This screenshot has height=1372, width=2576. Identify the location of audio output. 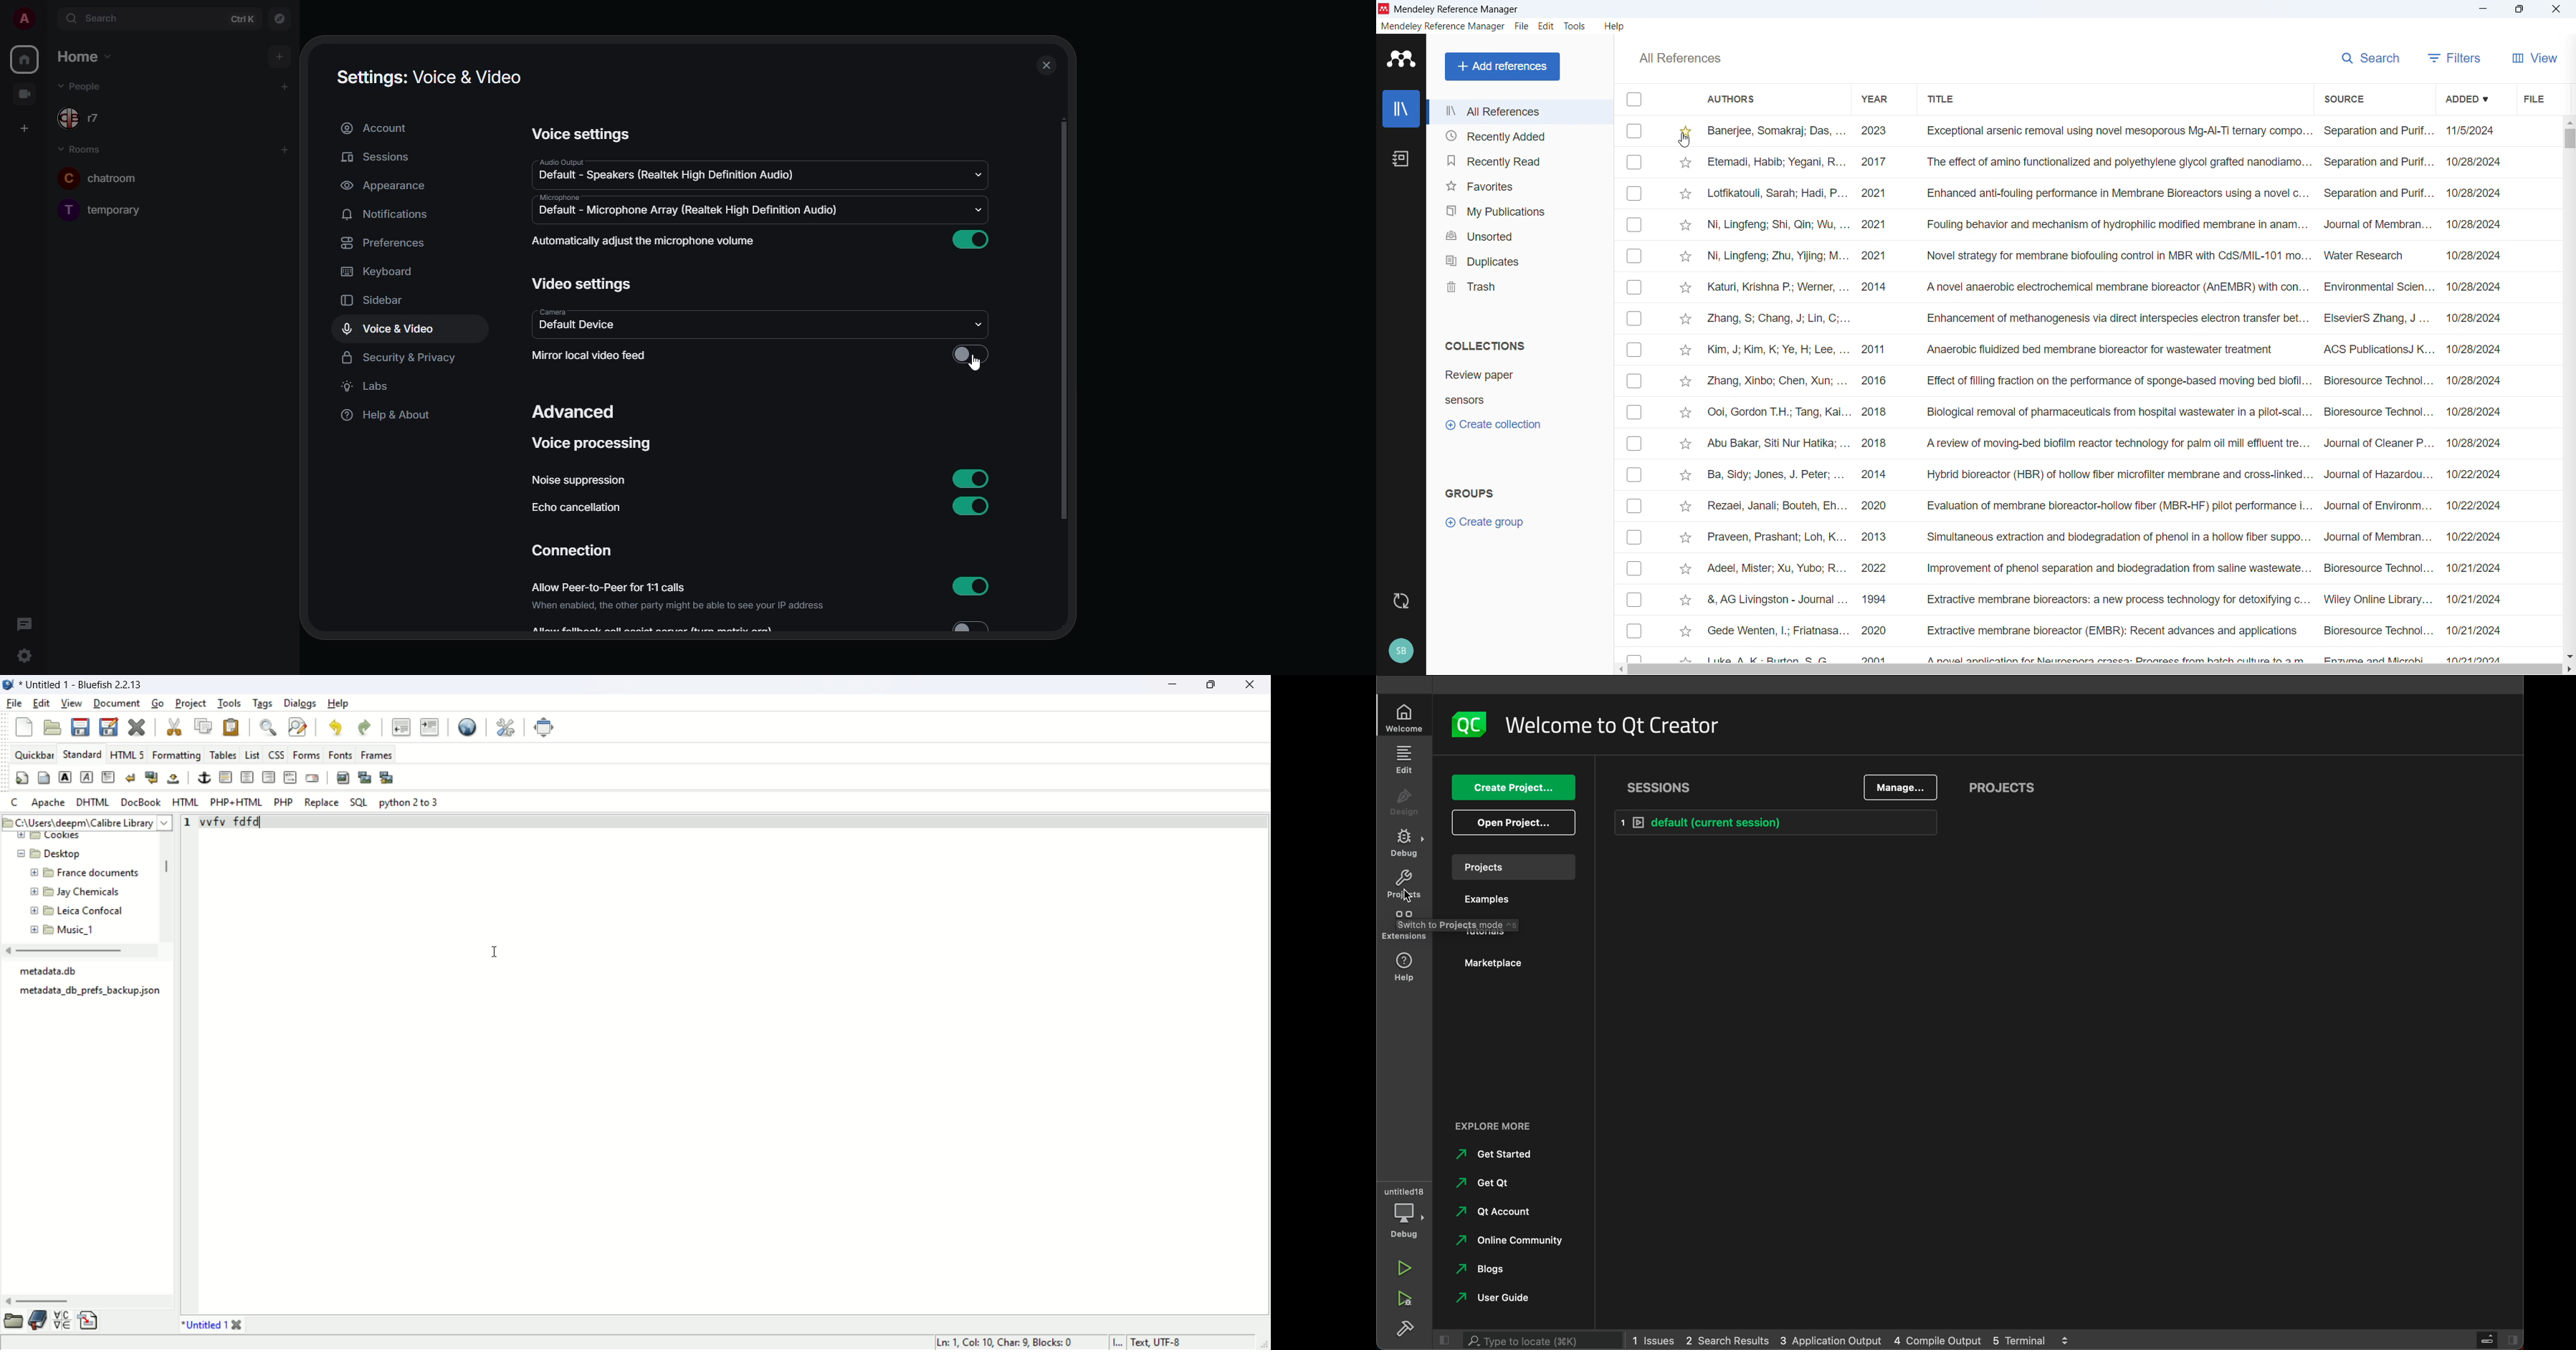
(558, 160).